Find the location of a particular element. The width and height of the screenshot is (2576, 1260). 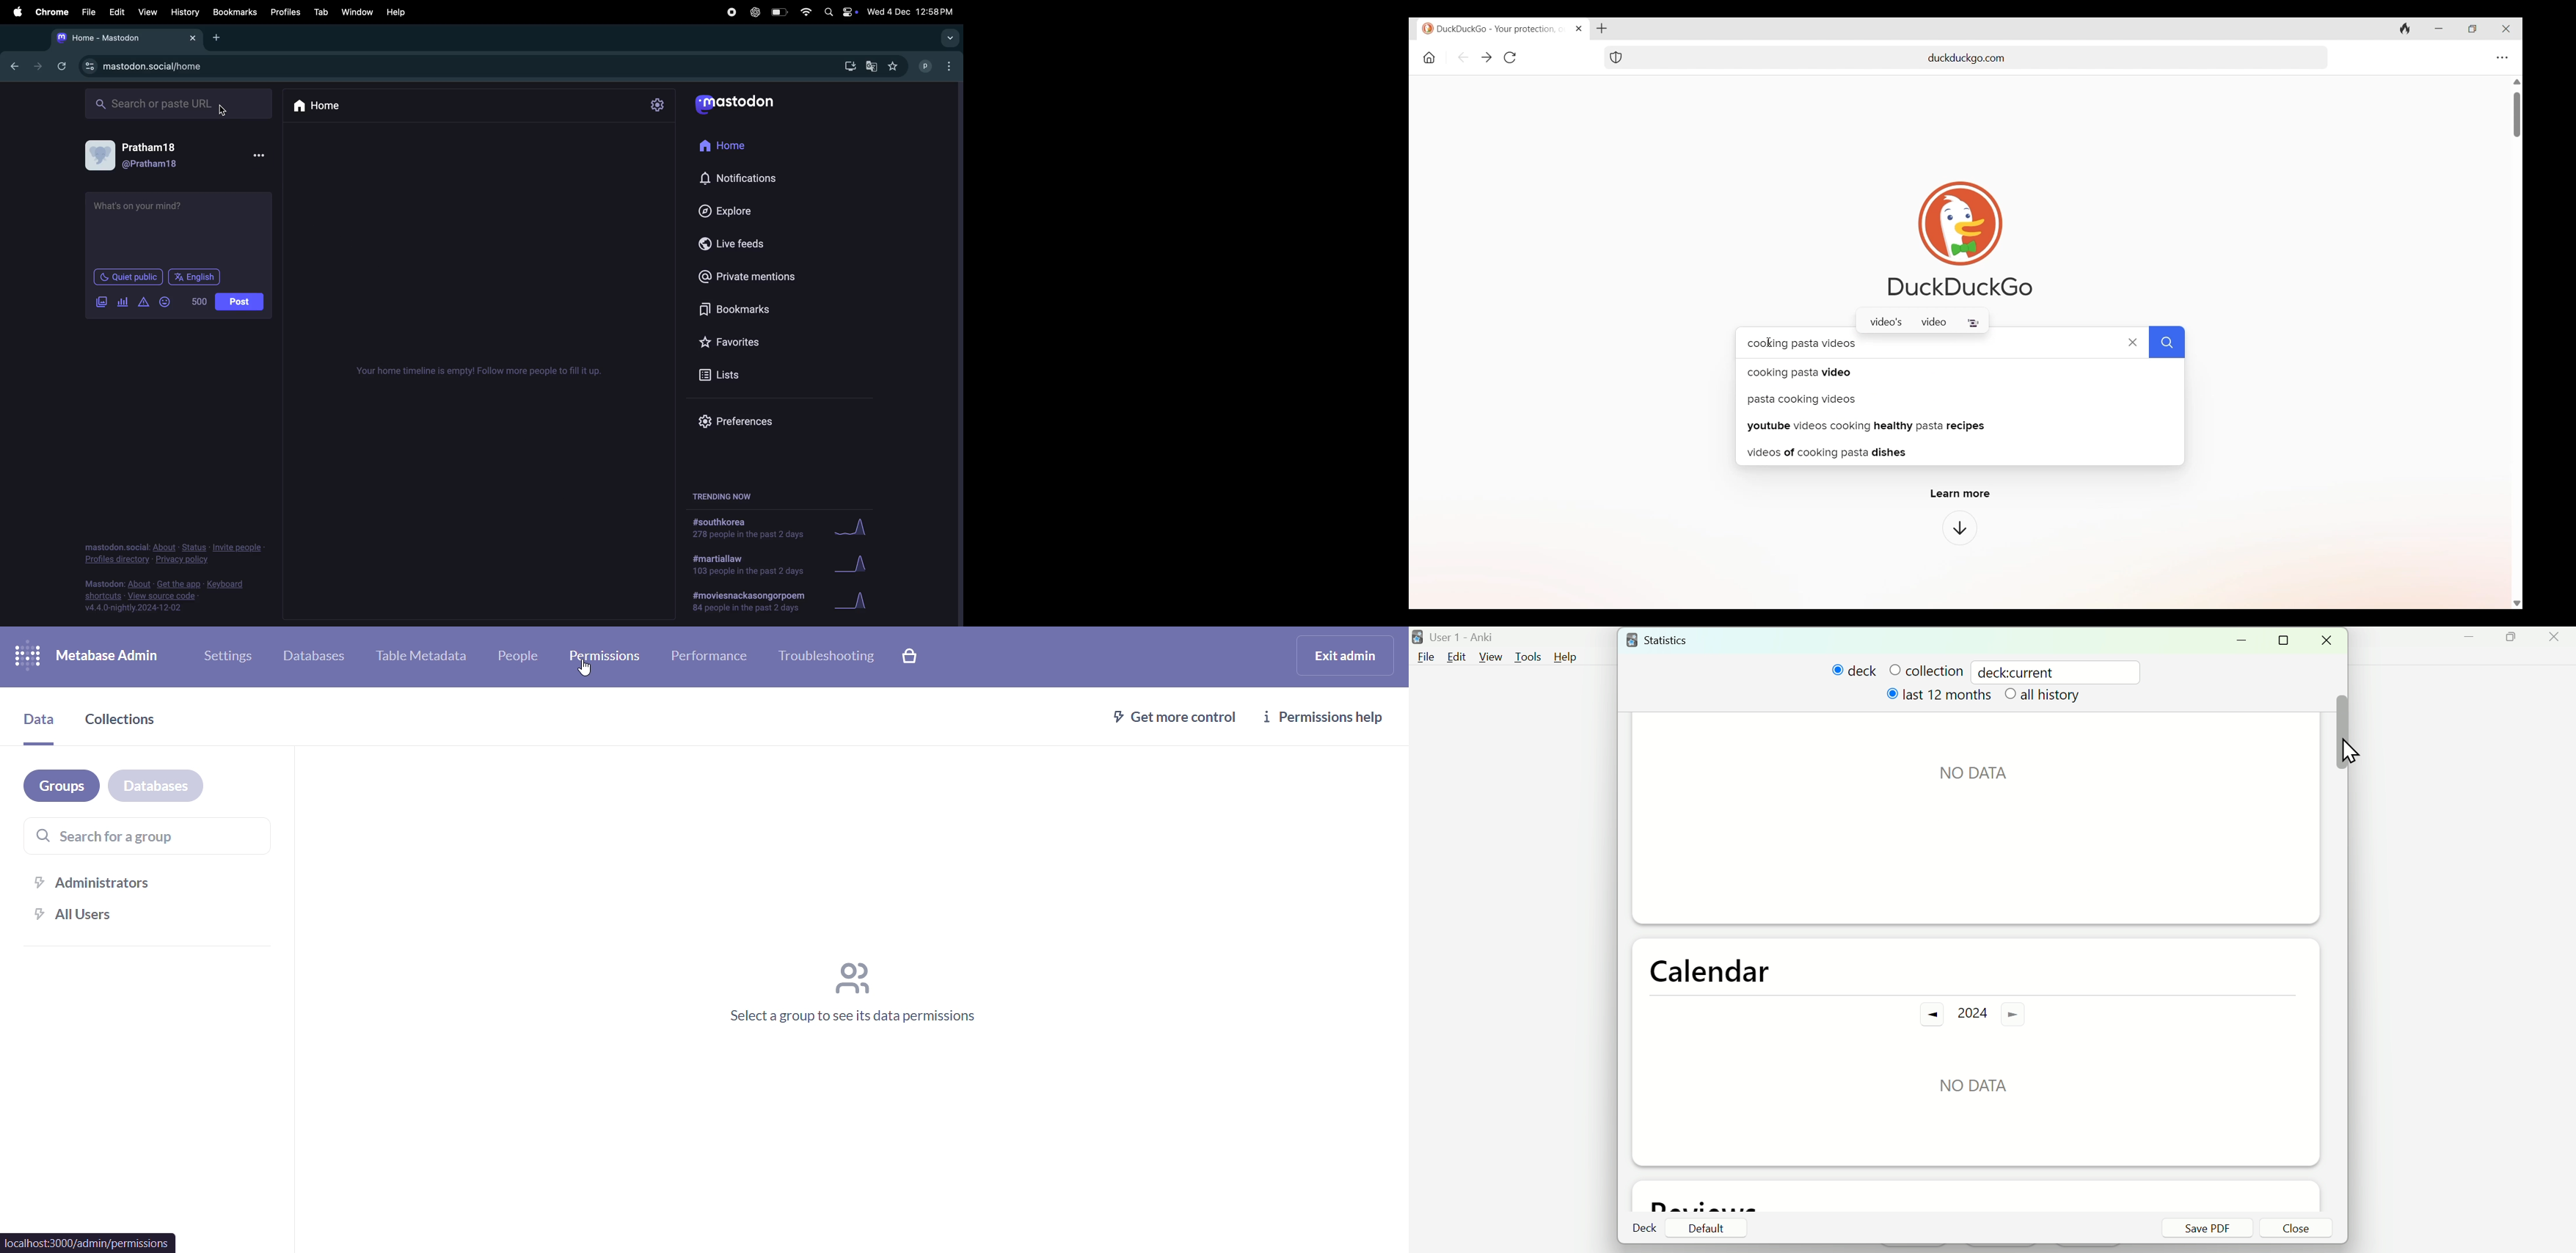

grapj is located at coordinates (857, 604).